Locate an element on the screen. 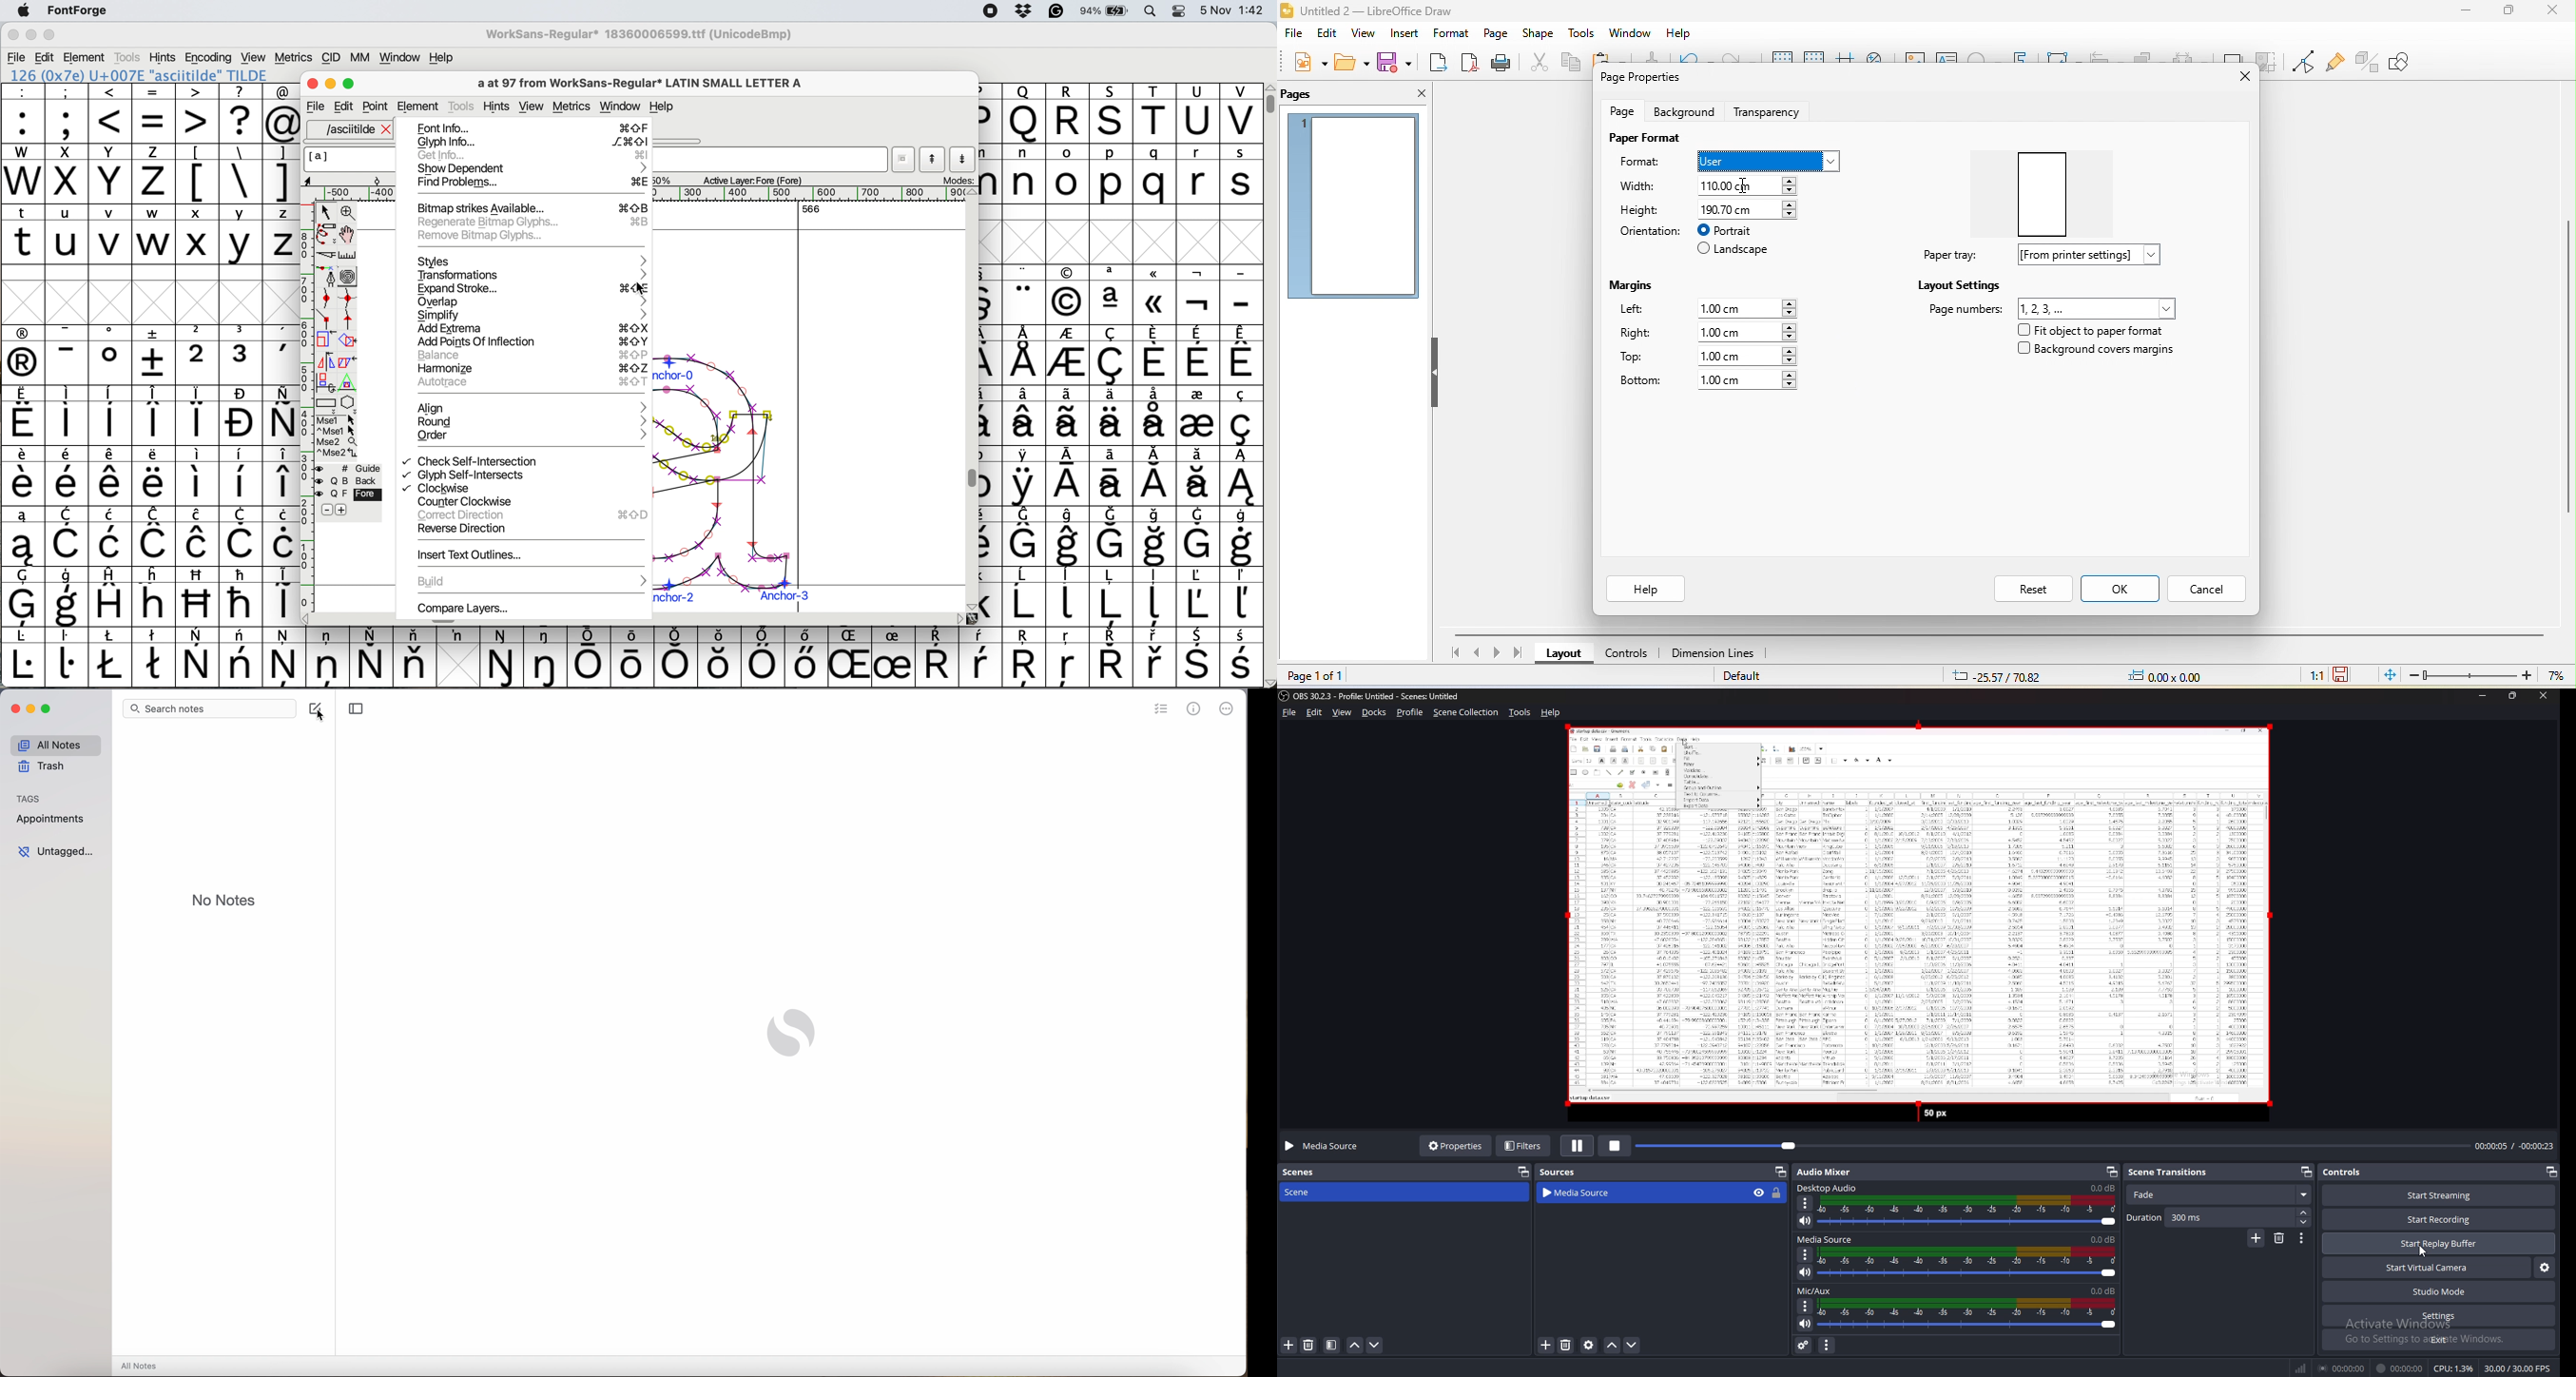 The image size is (2576, 1400). symbol is located at coordinates (1197, 597).